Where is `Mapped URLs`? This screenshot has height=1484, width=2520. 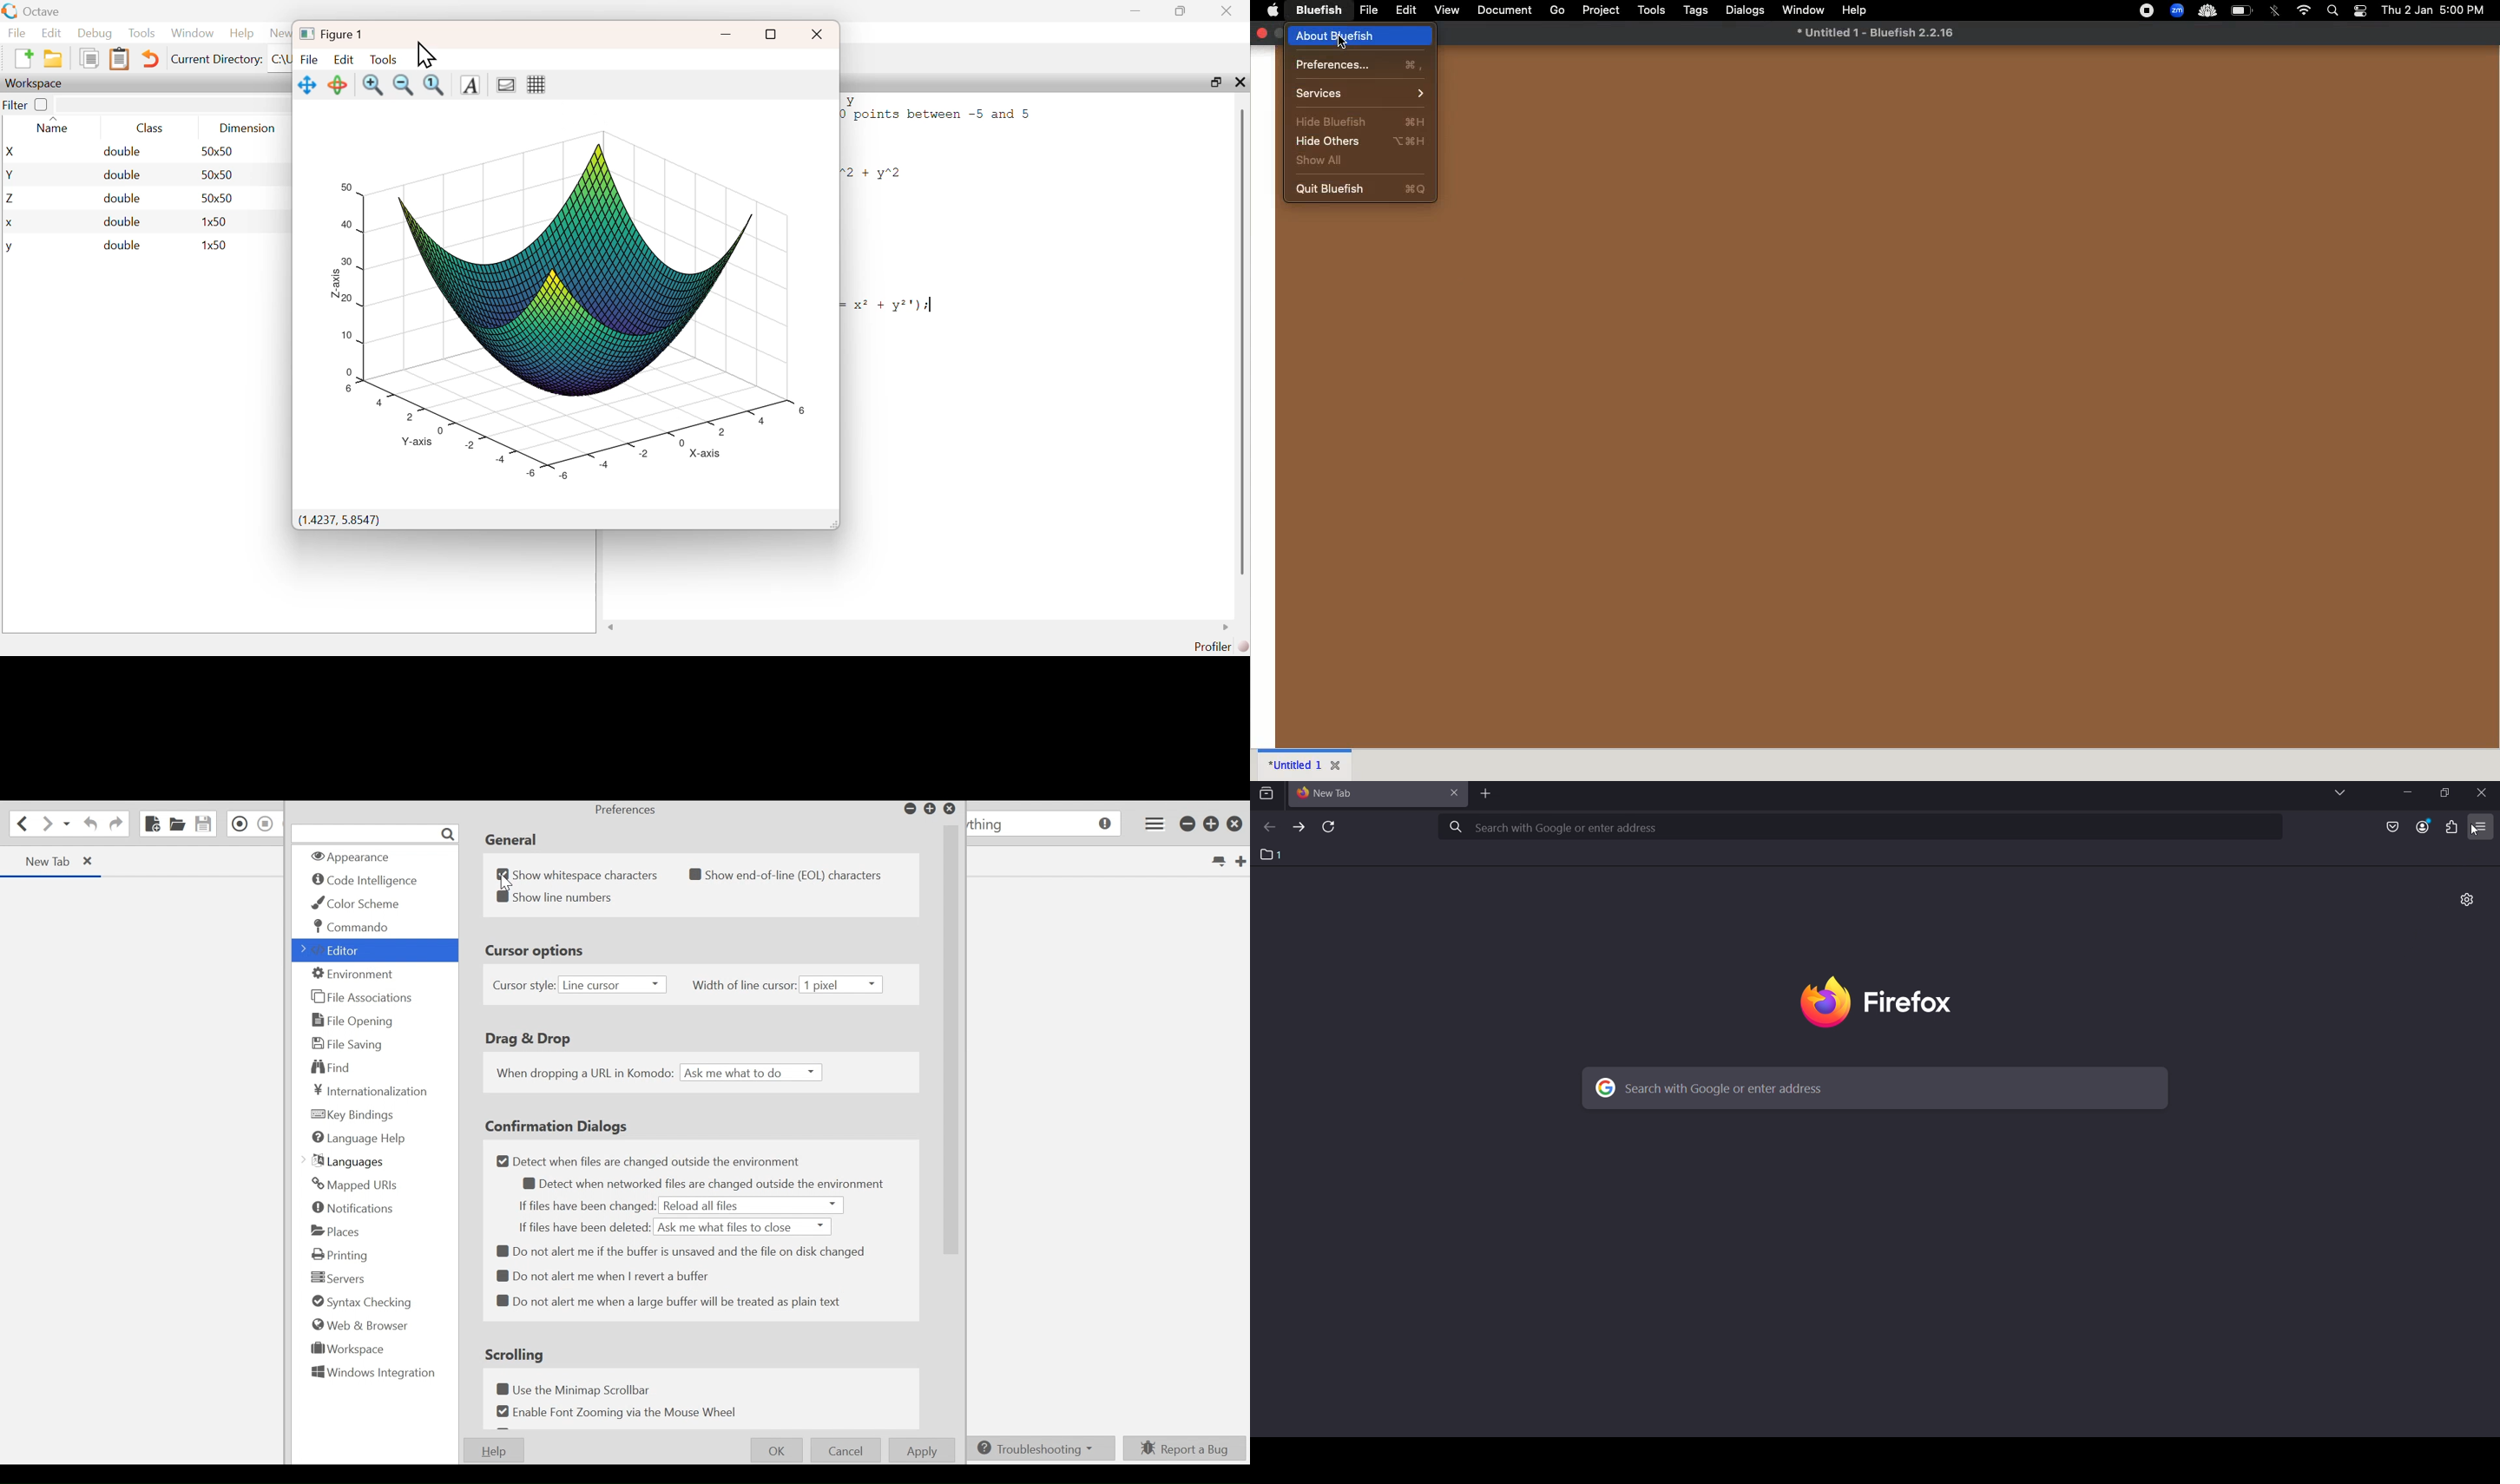 Mapped URLs is located at coordinates (354, 1185).